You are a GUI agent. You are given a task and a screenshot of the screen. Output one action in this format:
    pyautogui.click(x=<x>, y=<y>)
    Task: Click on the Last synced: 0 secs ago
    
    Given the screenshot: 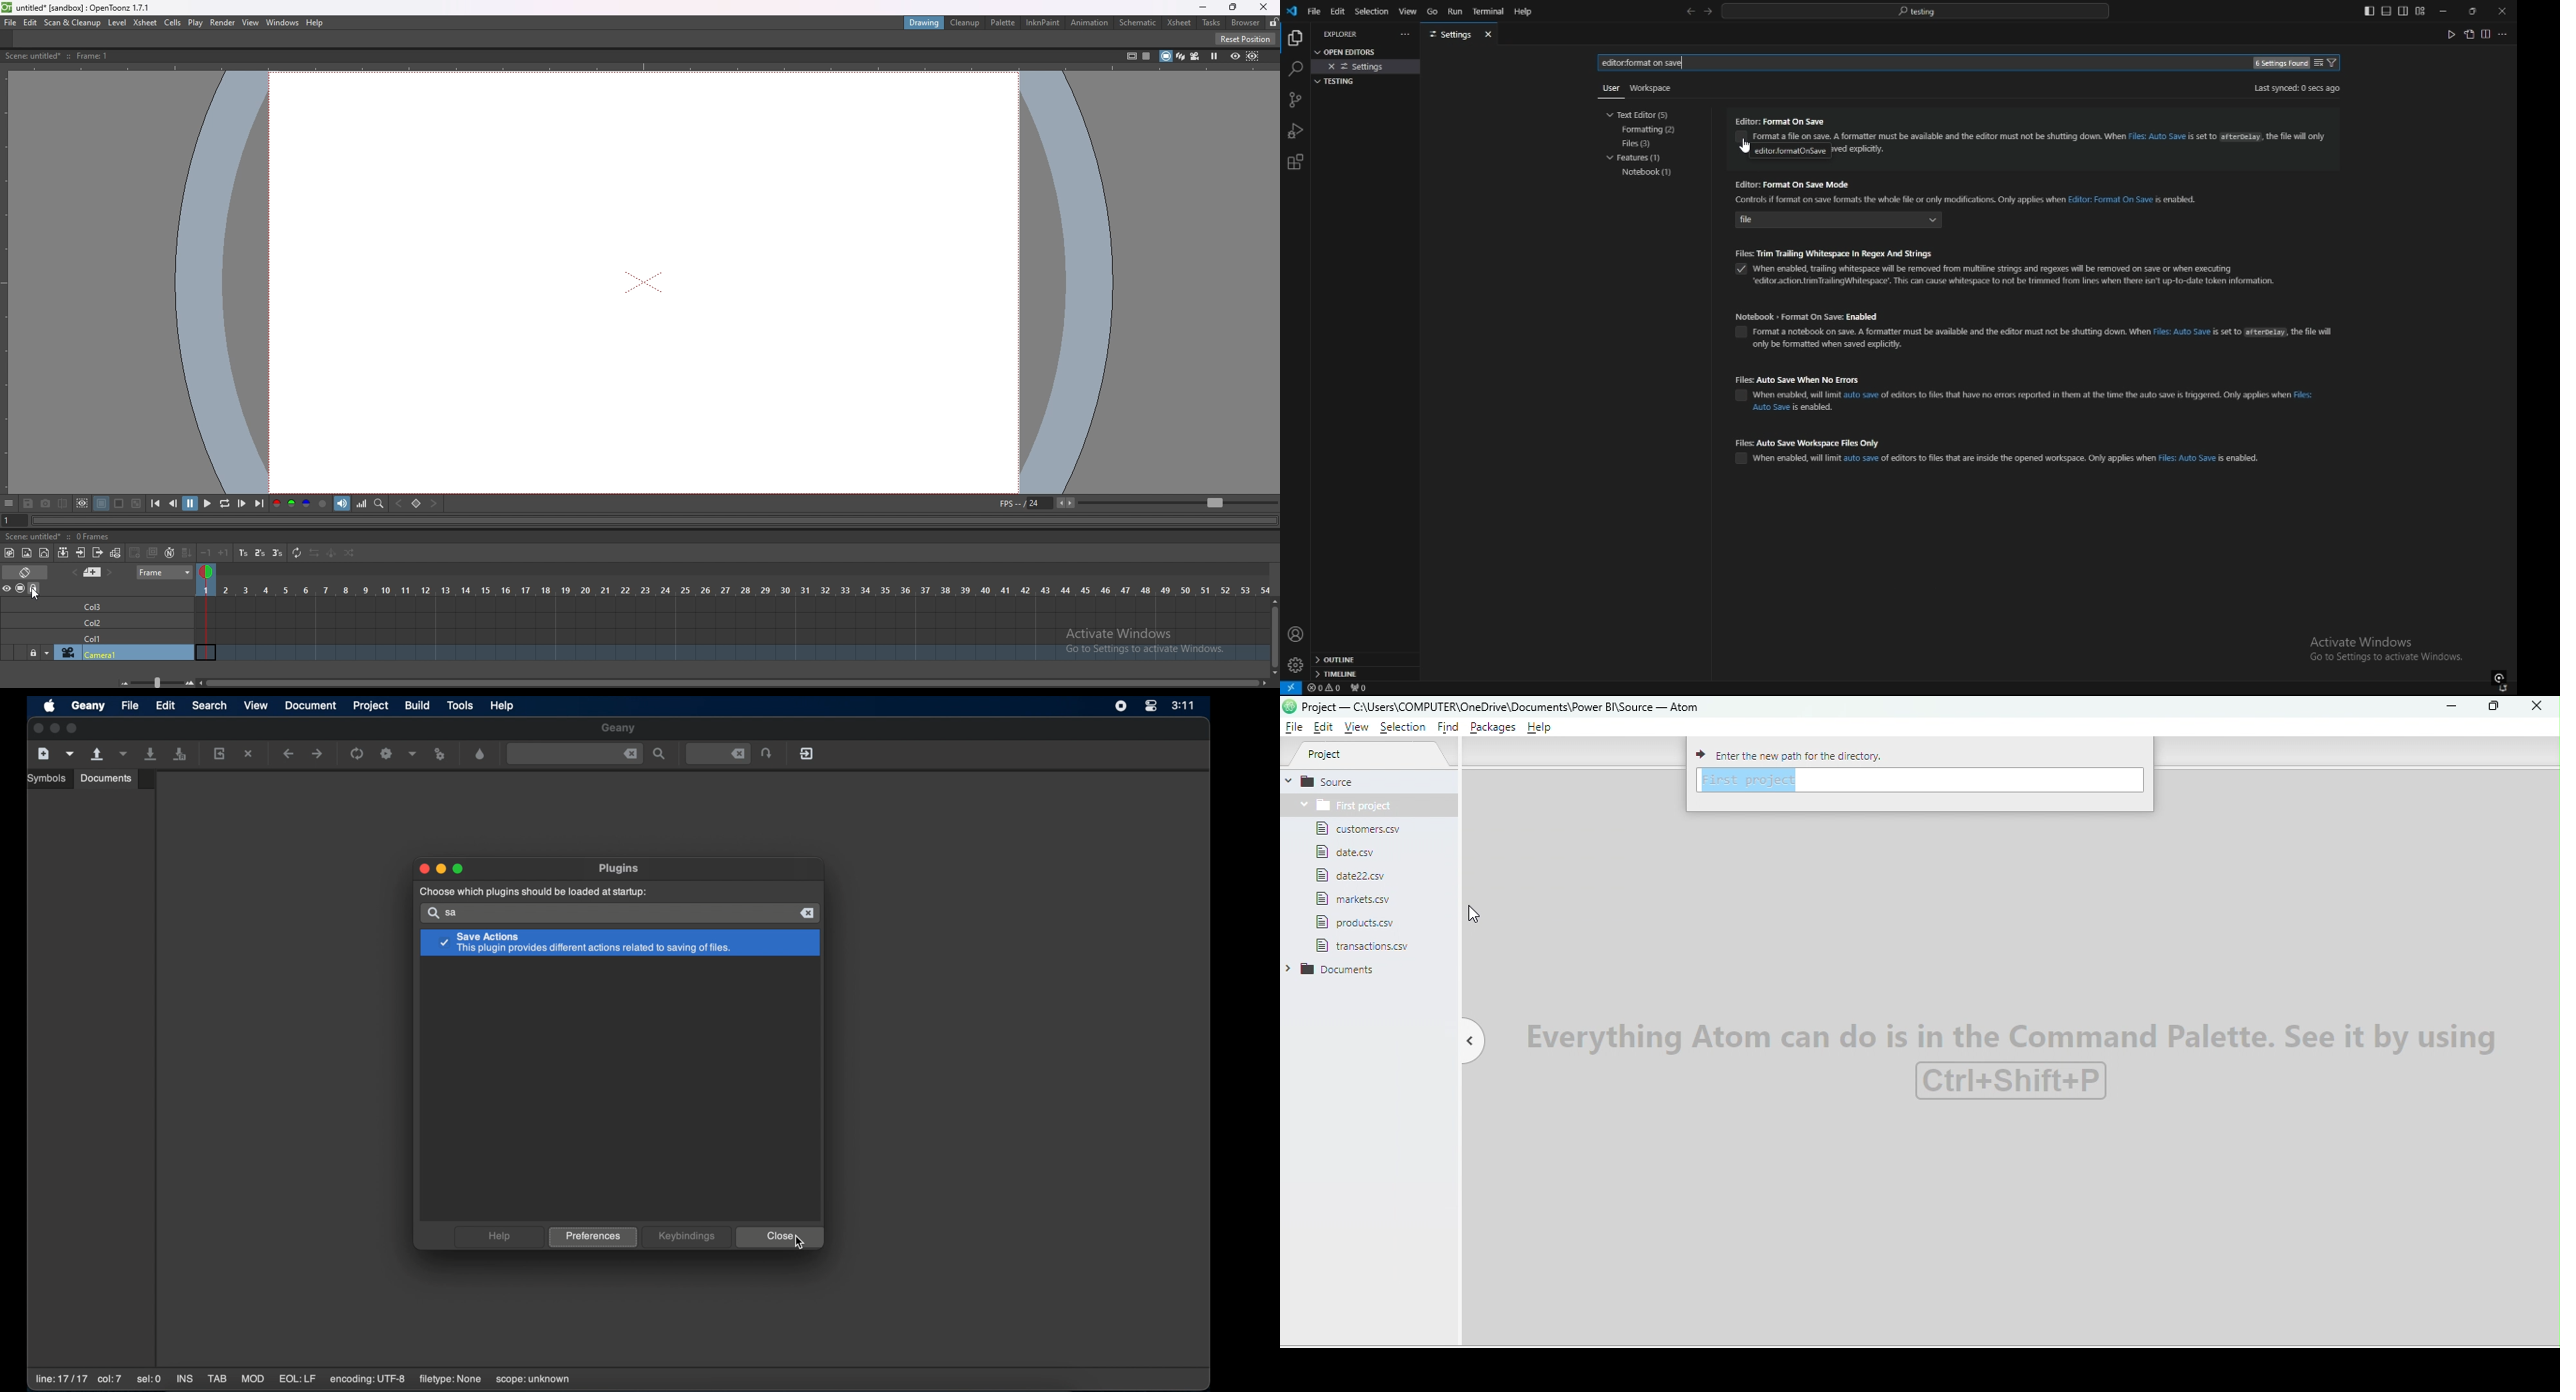 What is the action you would take?
    pyautogui.click(x=2296, y=88)
    